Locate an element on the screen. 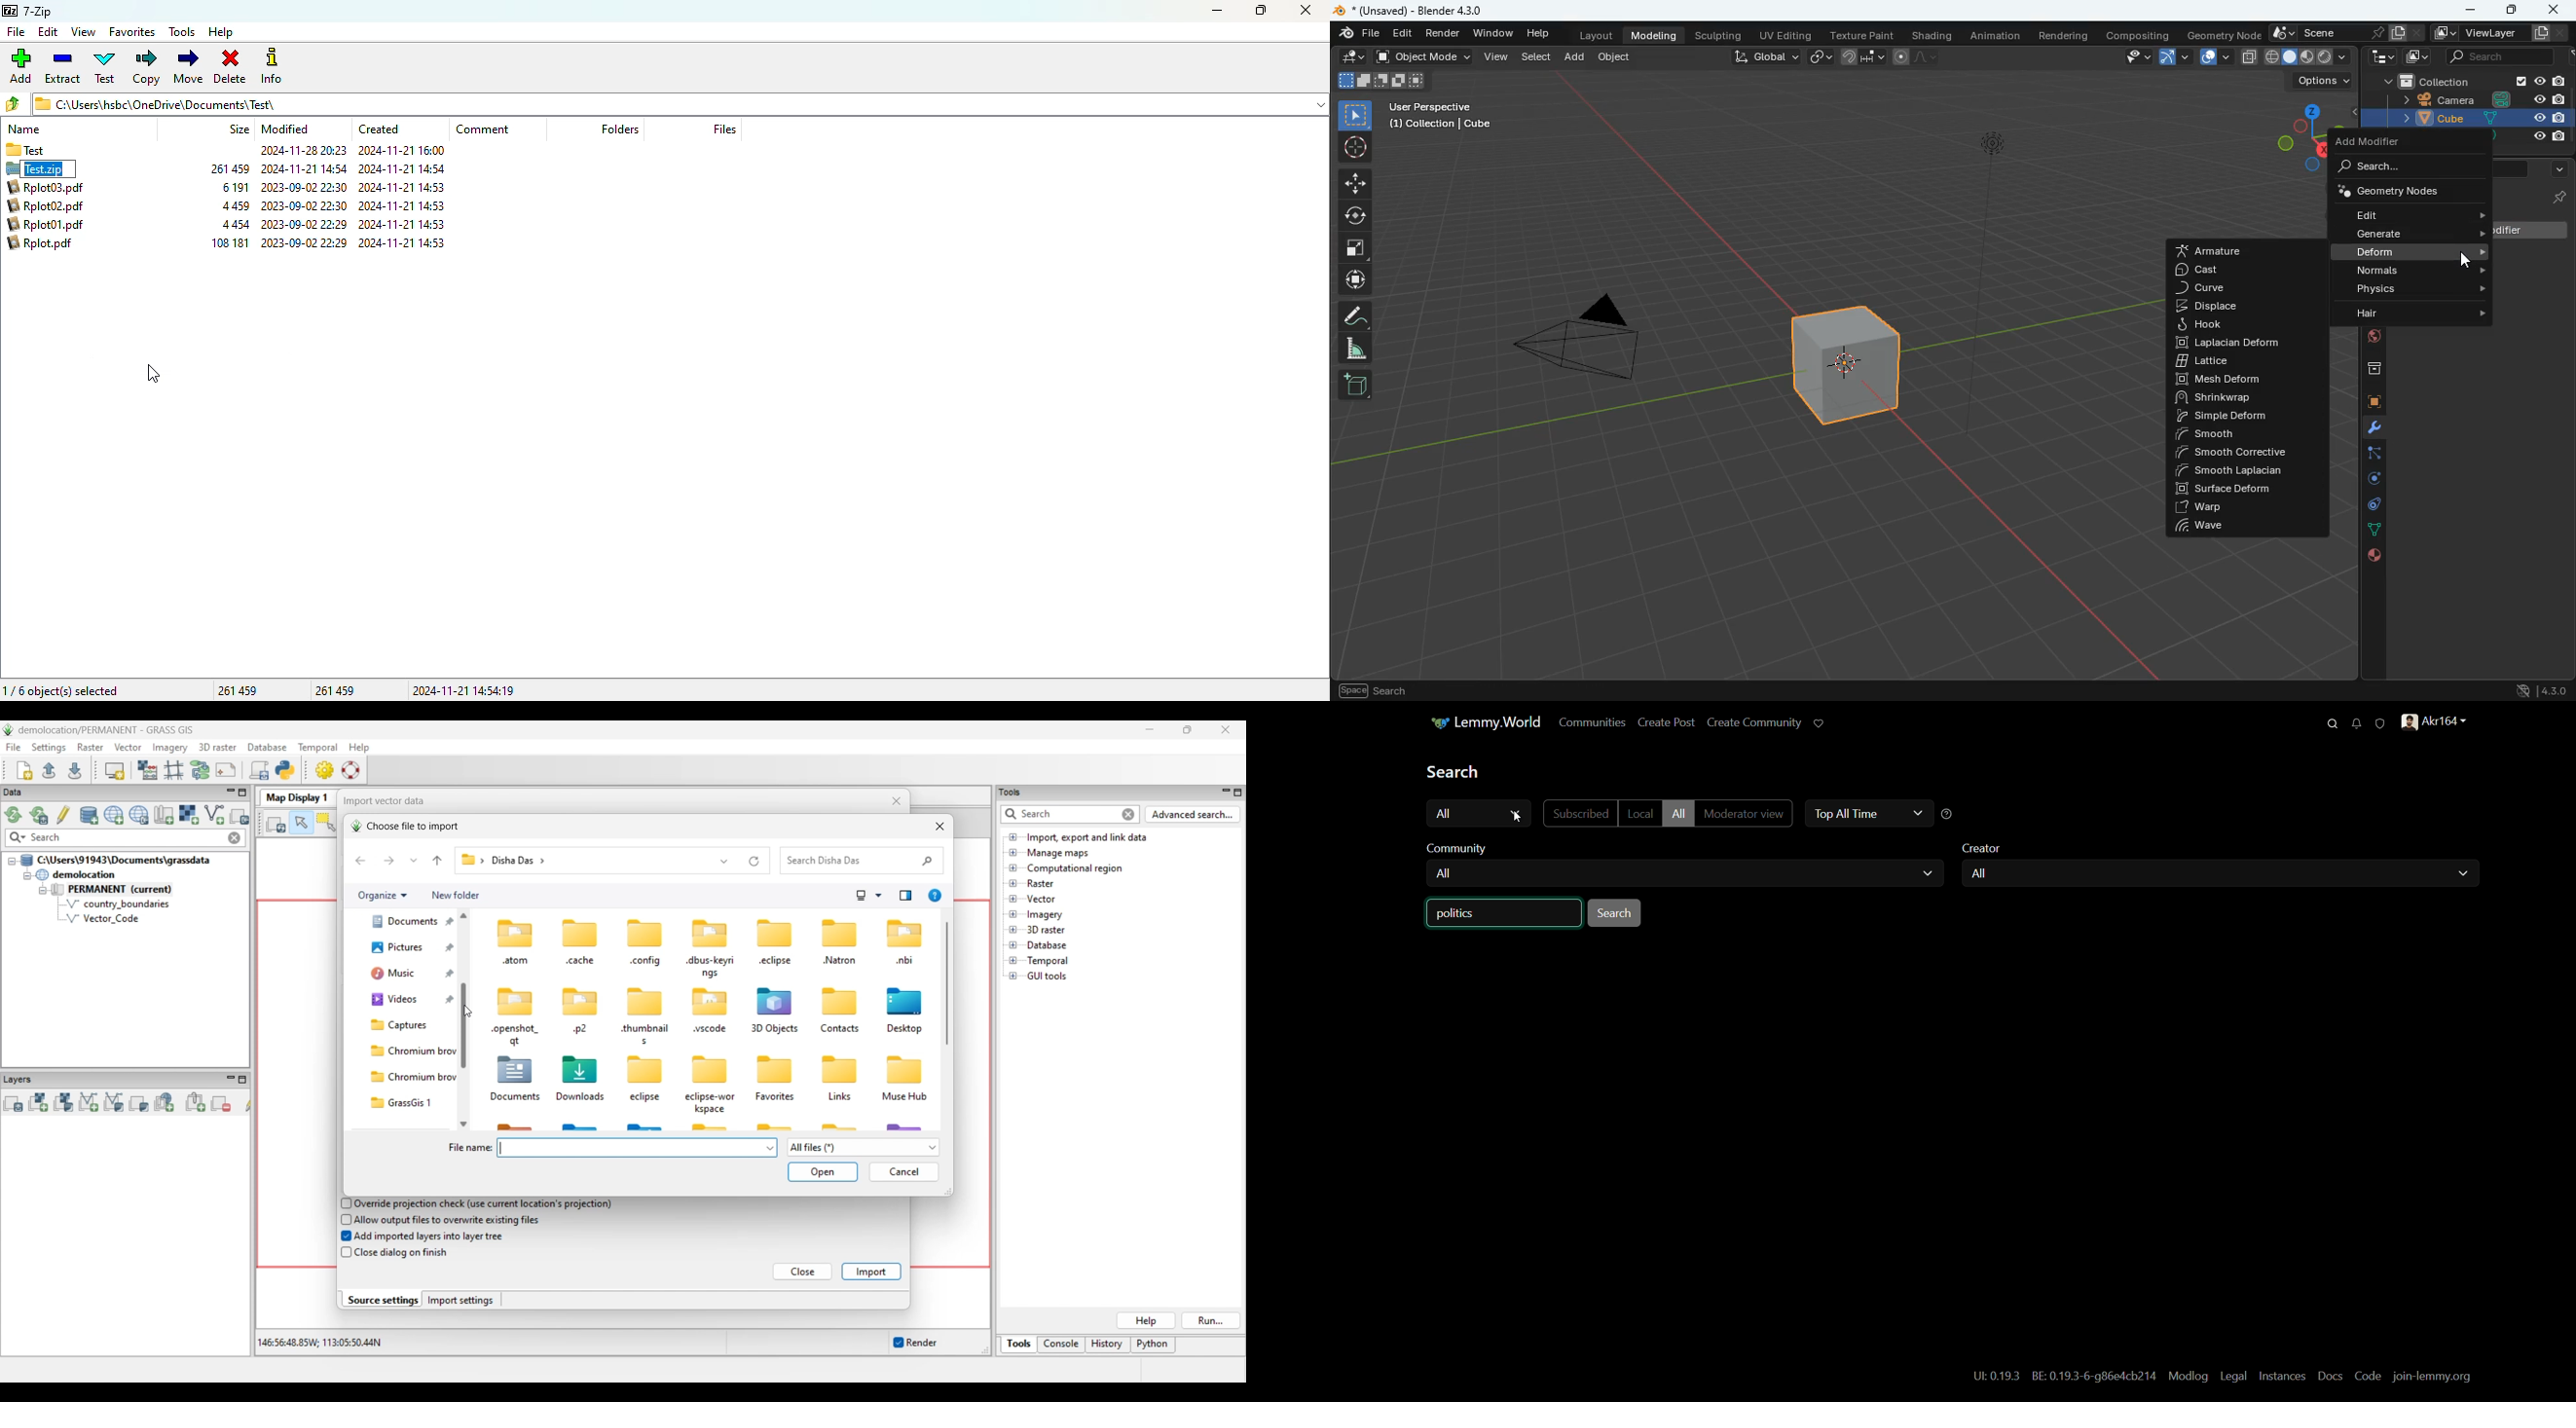   is located at coordinates (303, 150).